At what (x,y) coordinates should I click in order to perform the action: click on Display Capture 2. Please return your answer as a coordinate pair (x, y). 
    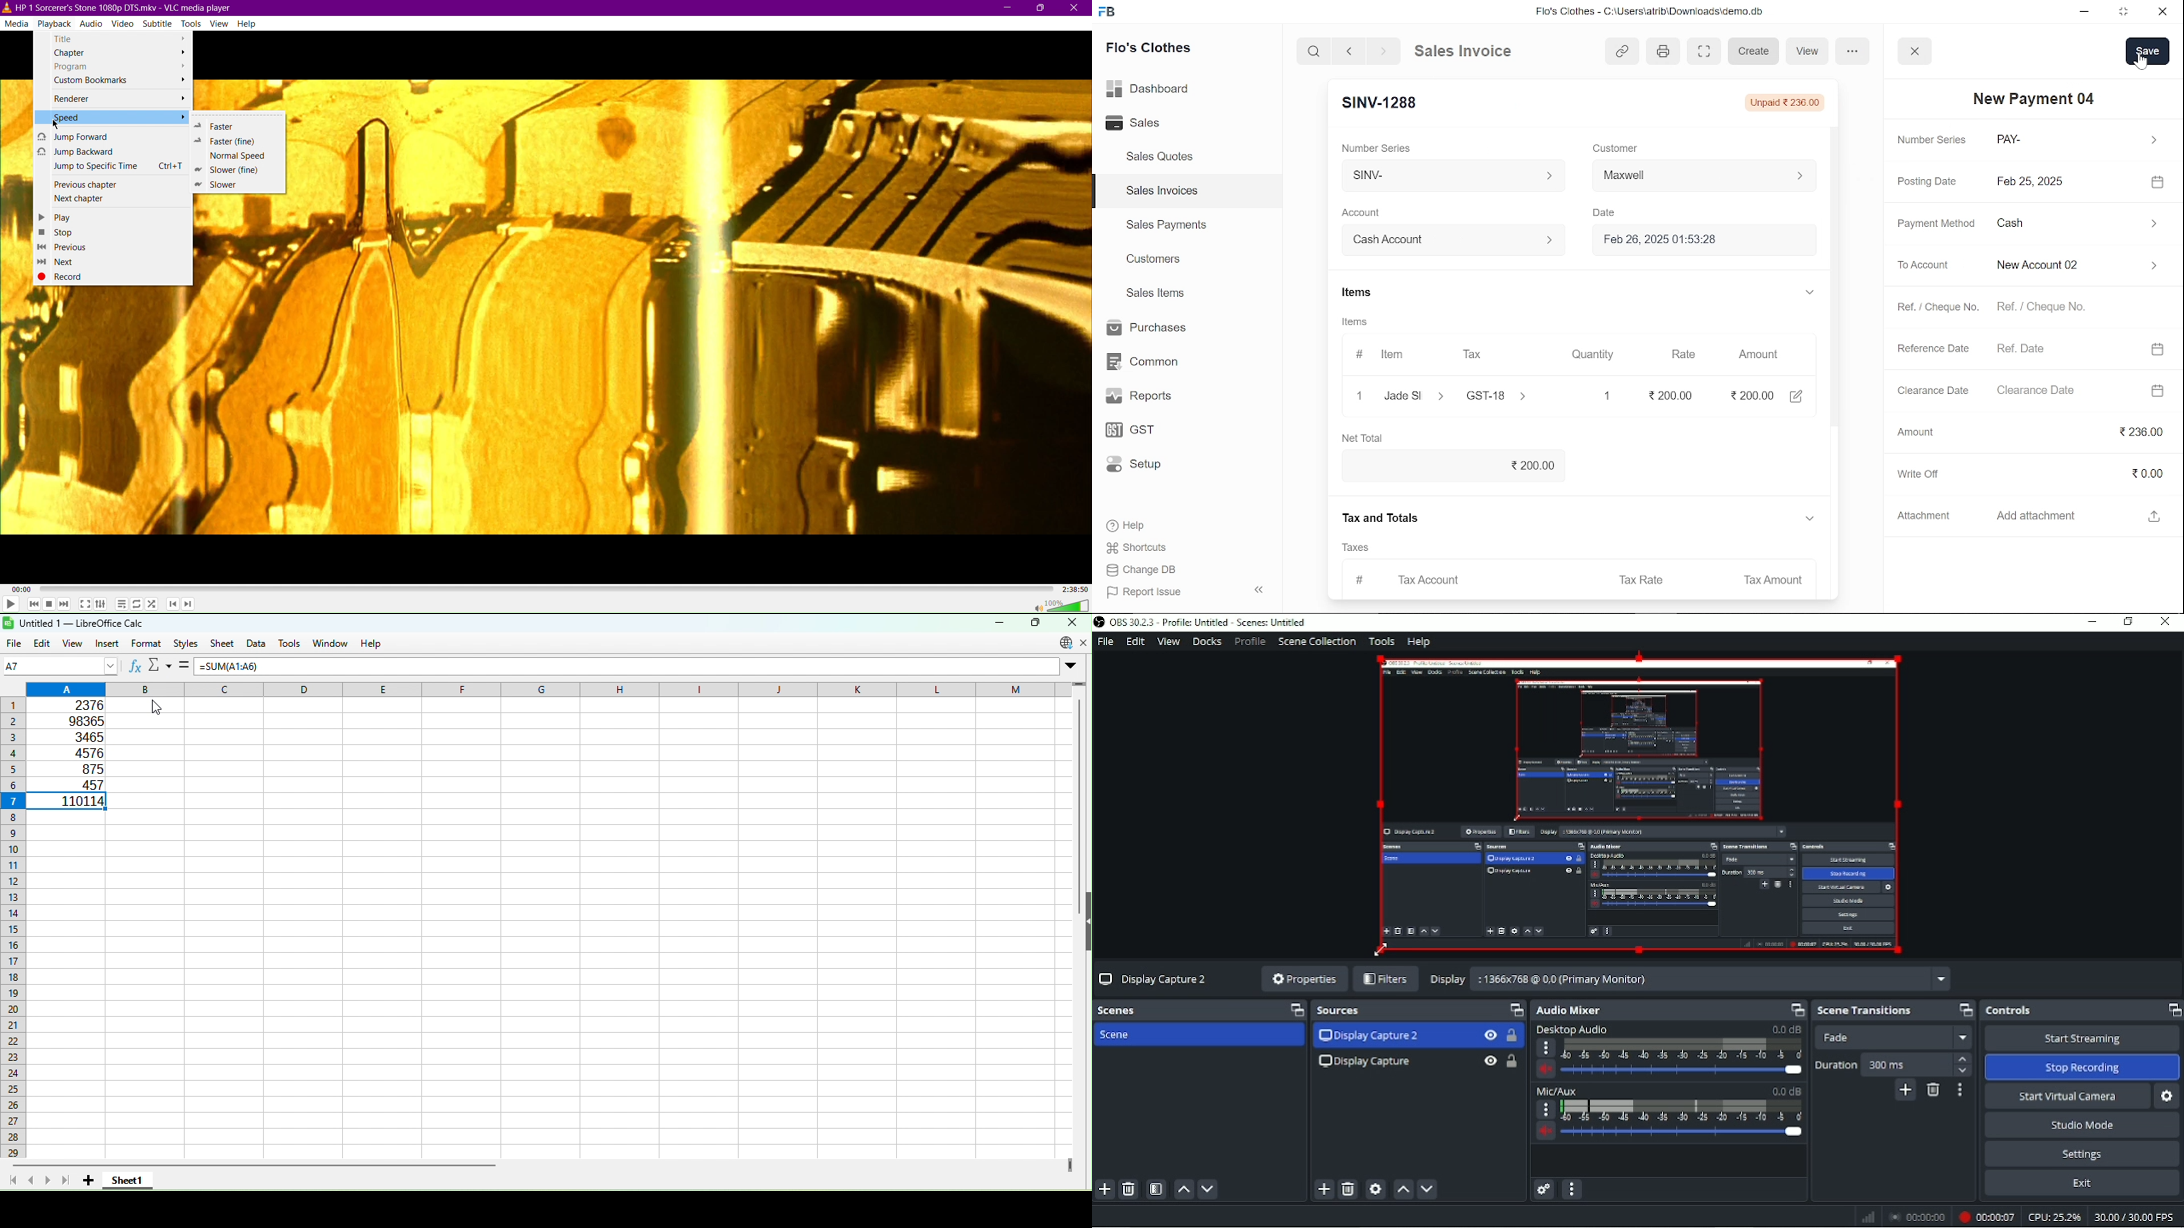
    Looking at the image, I should click on (1158, 976).